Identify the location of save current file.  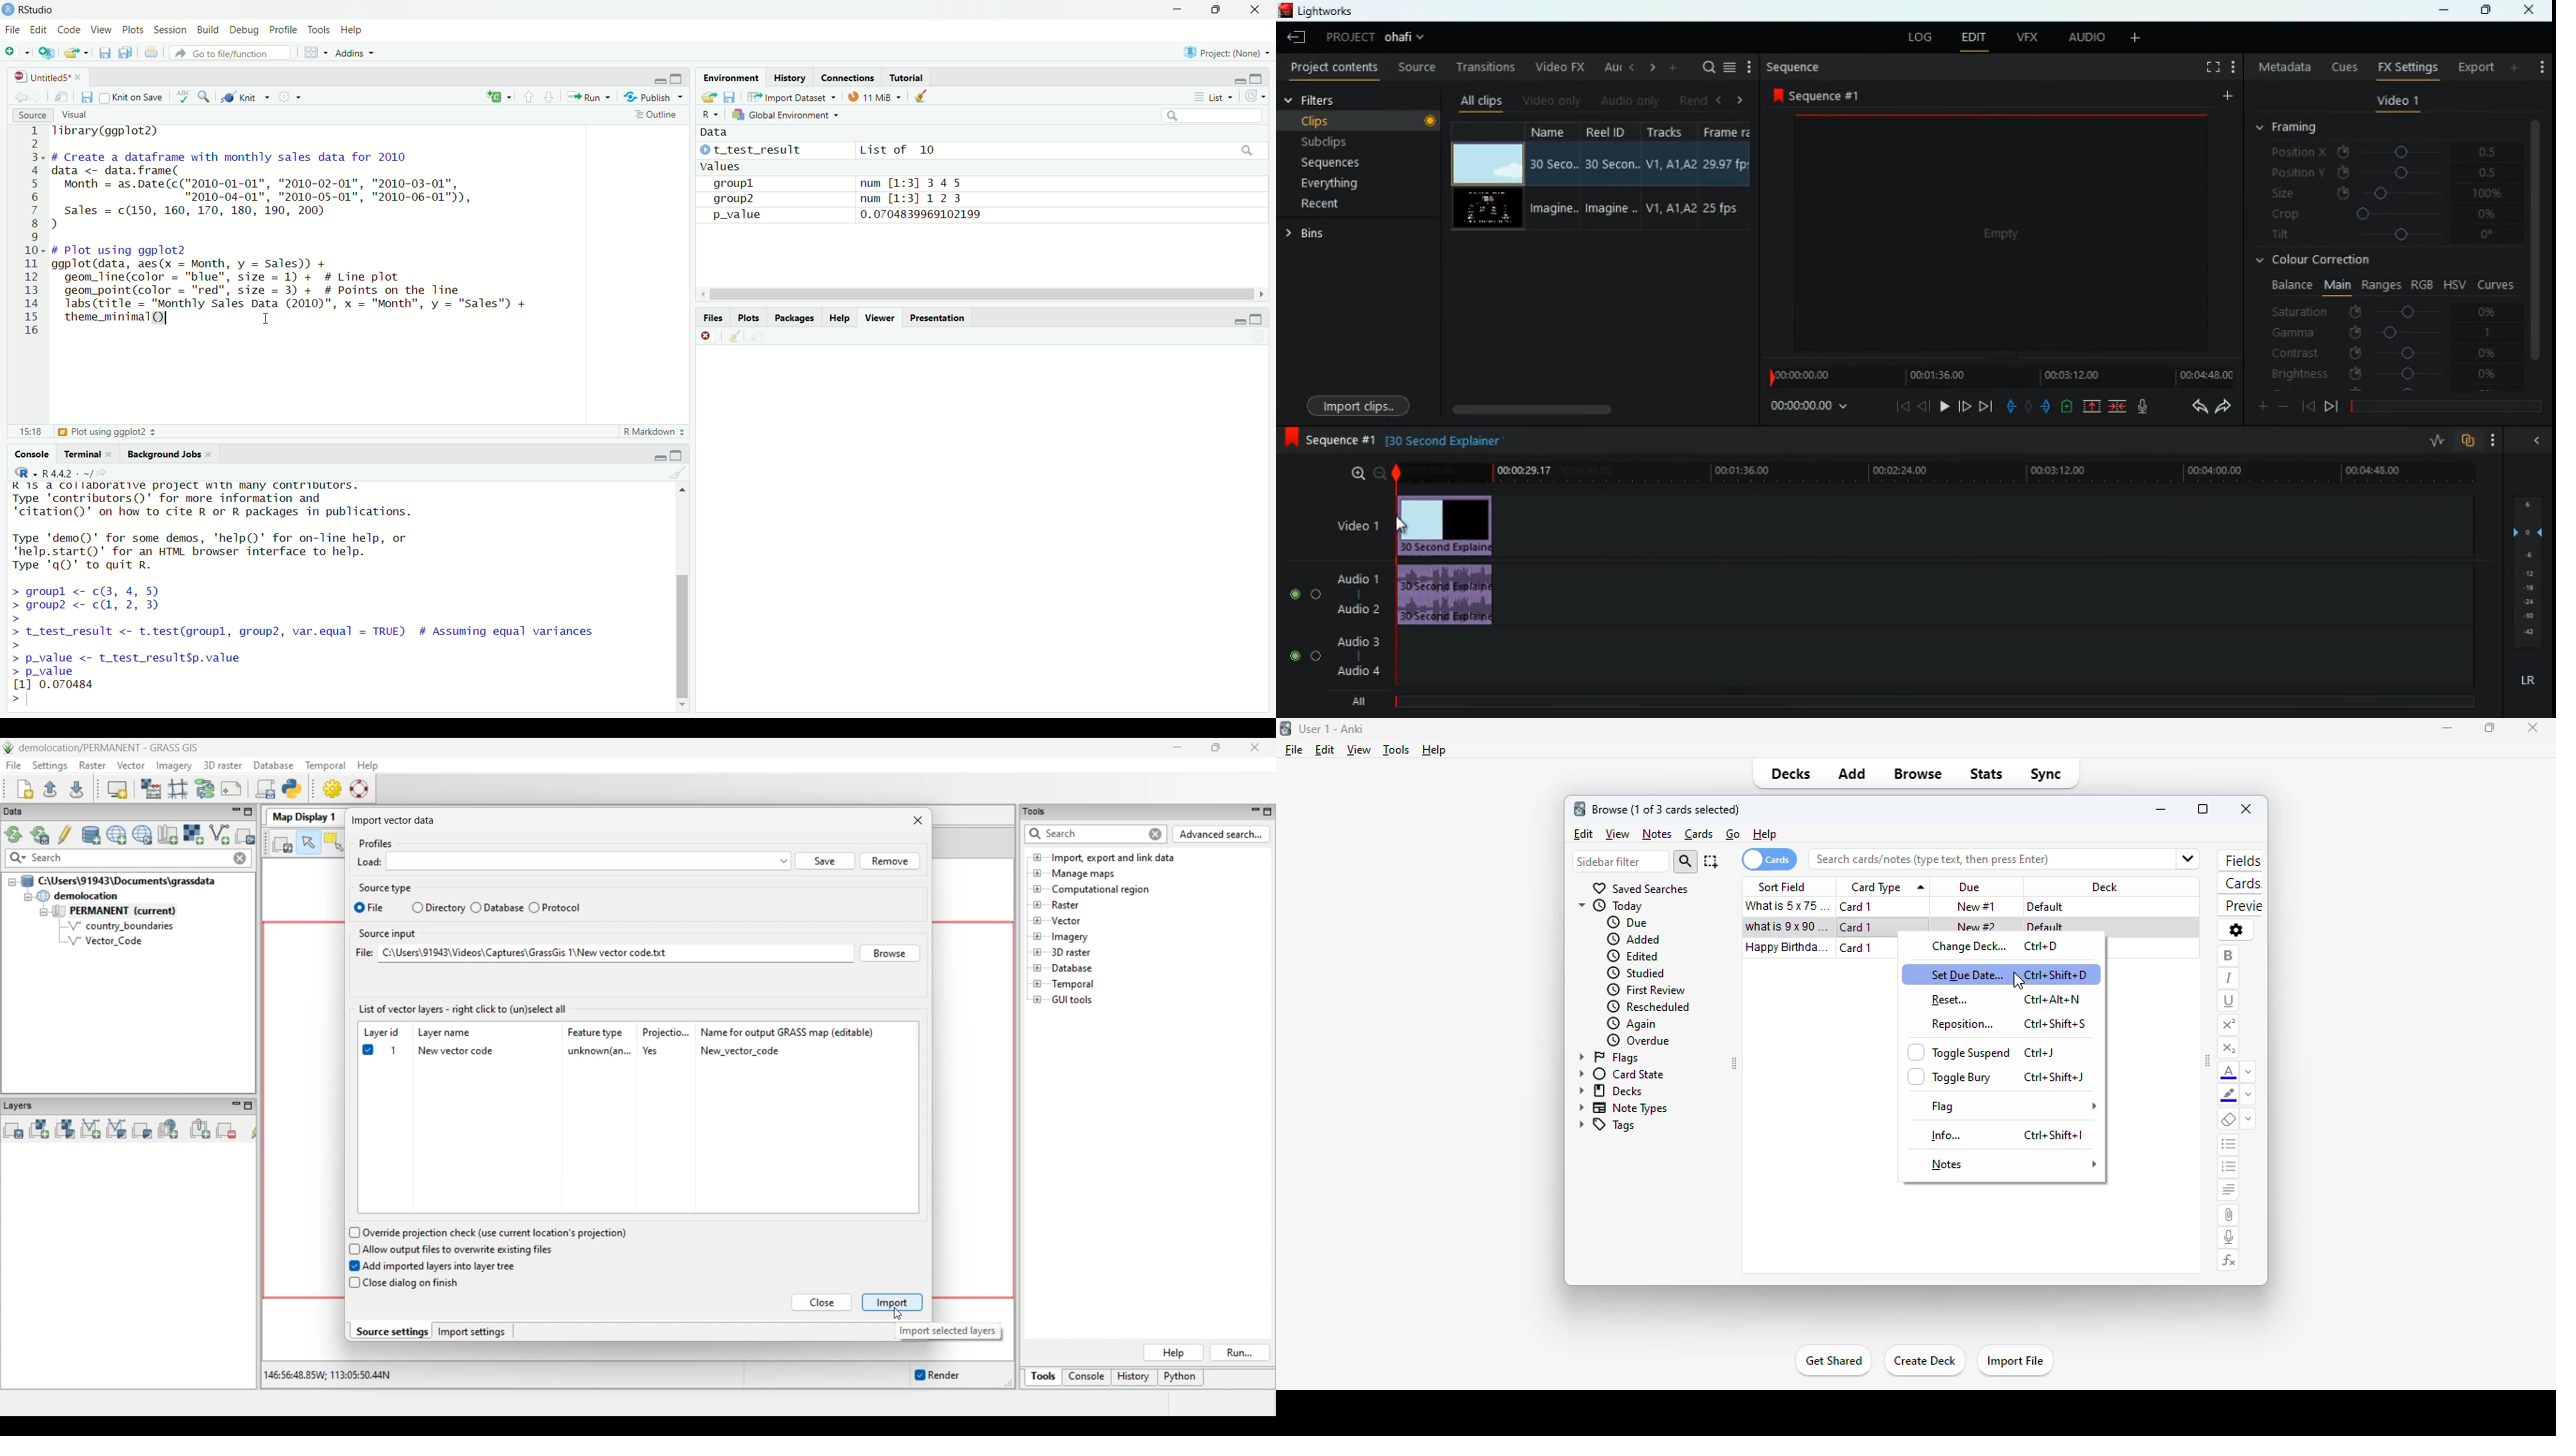
(105, 54).